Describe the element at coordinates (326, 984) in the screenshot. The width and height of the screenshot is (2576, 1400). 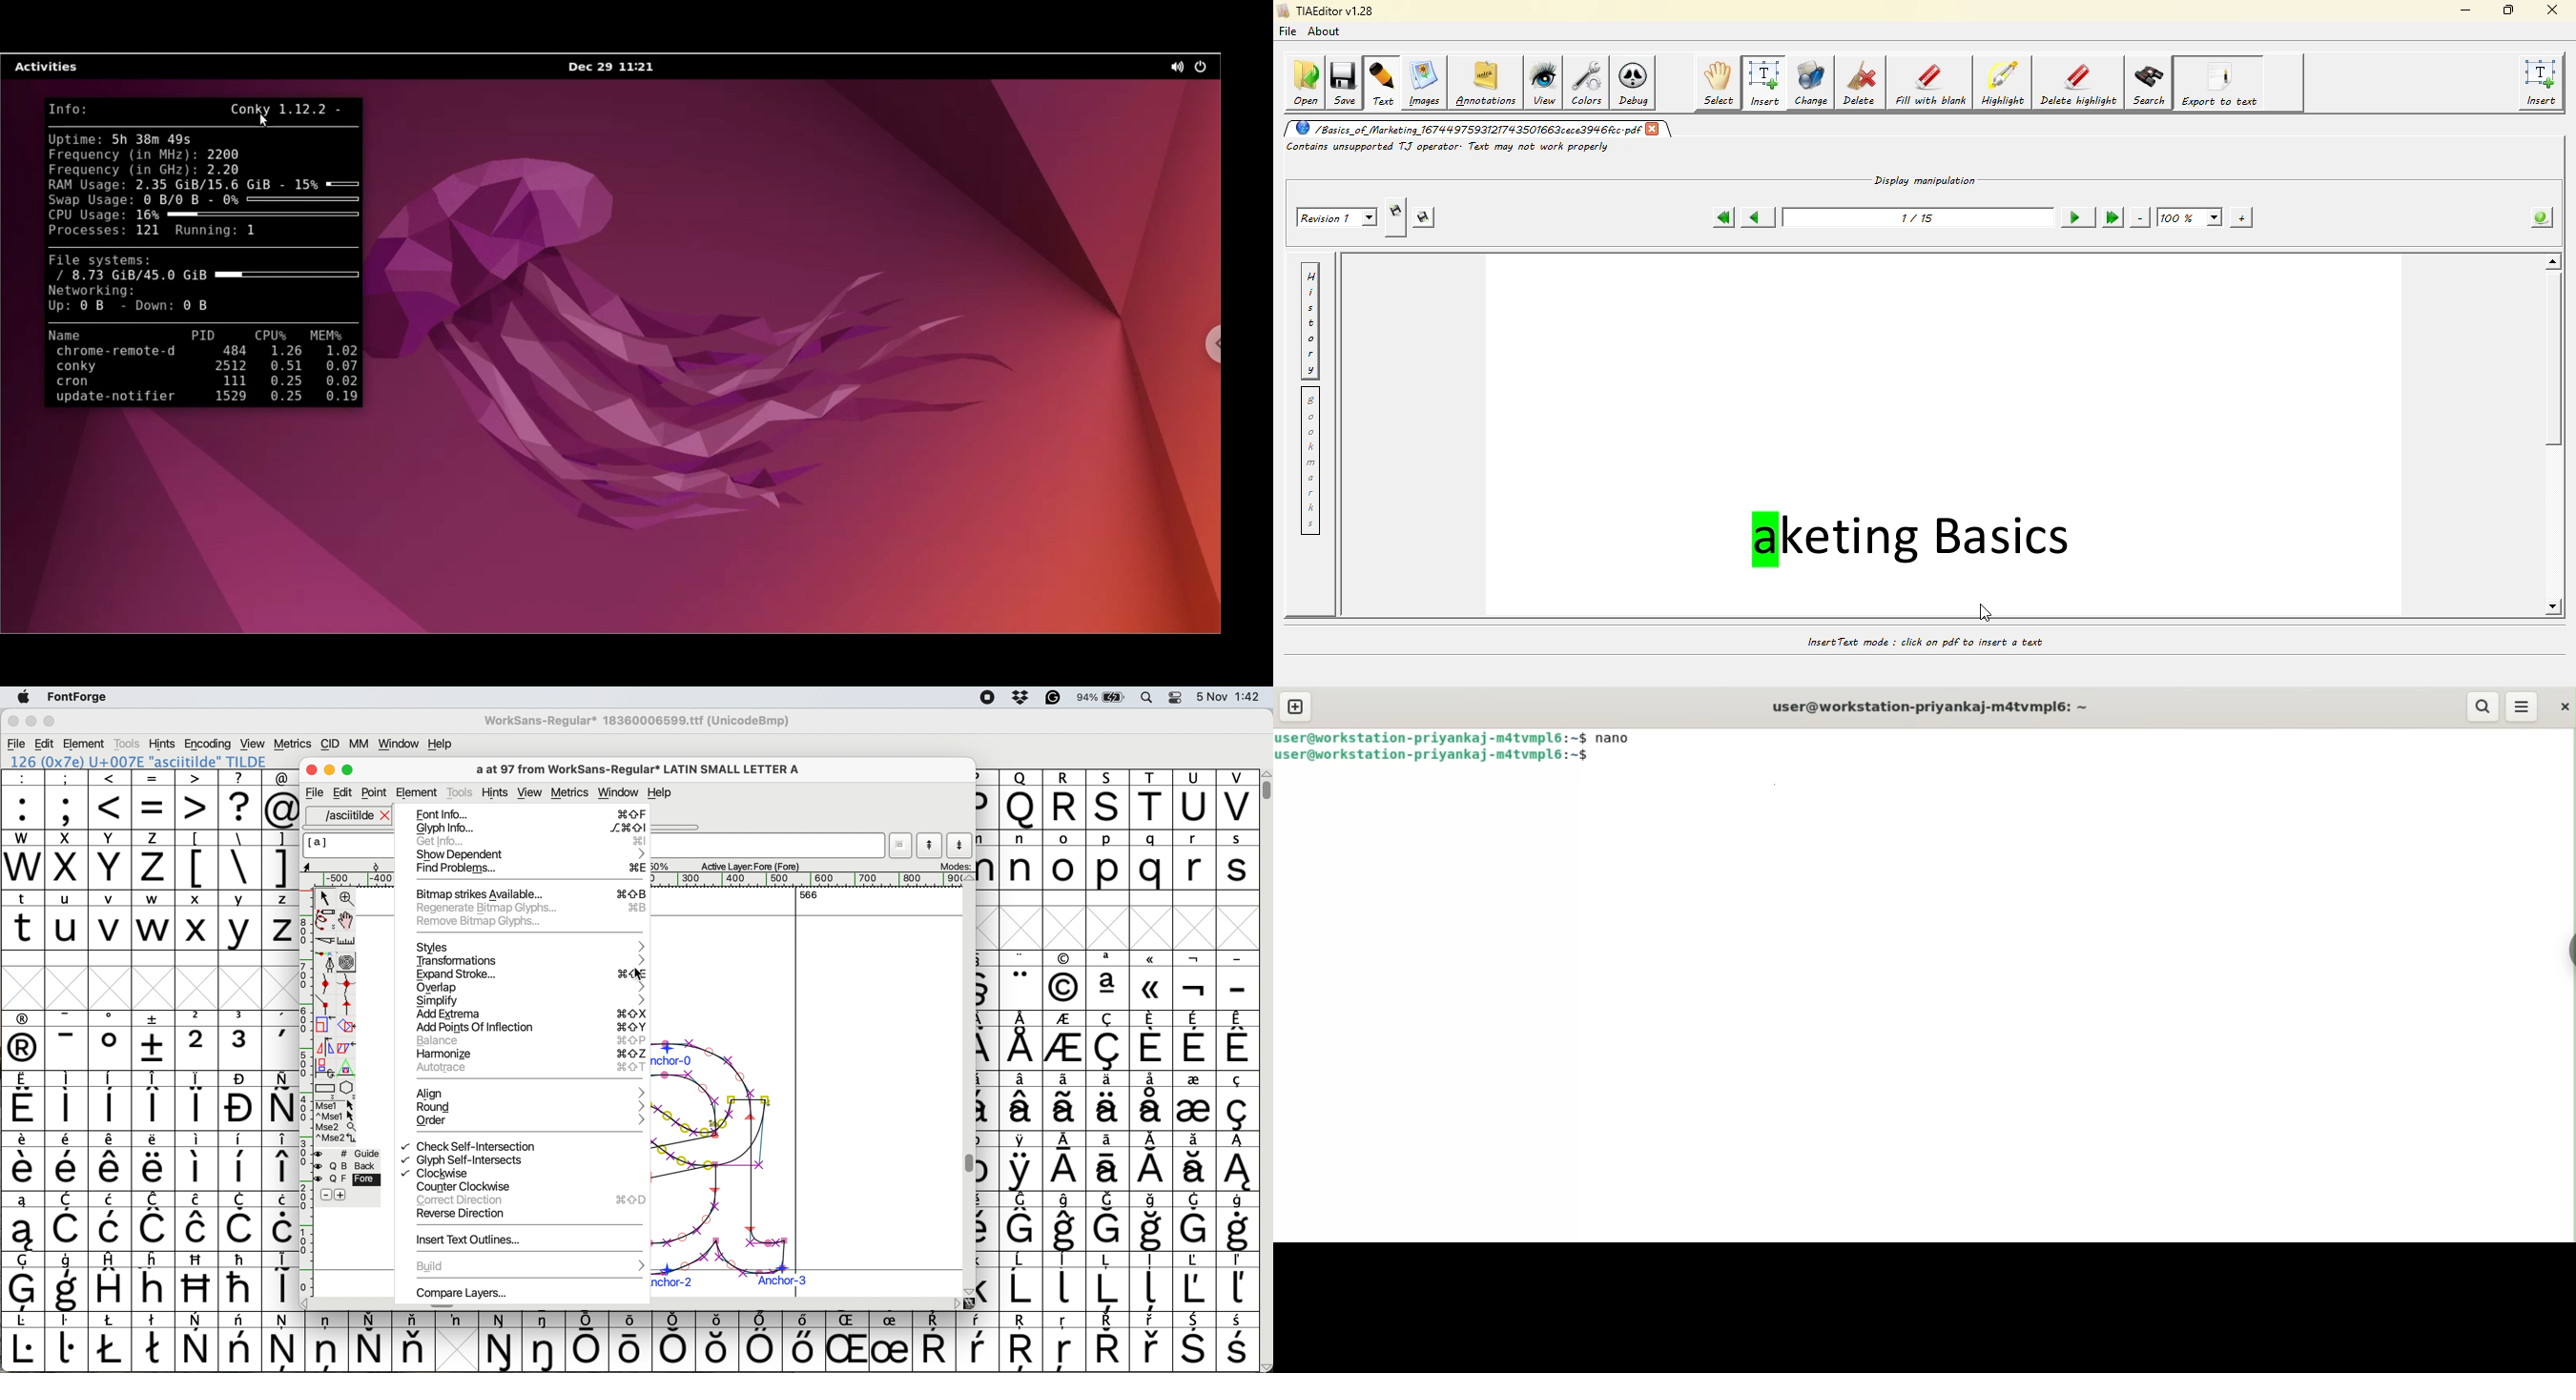
I see `add a curve point` at that location.